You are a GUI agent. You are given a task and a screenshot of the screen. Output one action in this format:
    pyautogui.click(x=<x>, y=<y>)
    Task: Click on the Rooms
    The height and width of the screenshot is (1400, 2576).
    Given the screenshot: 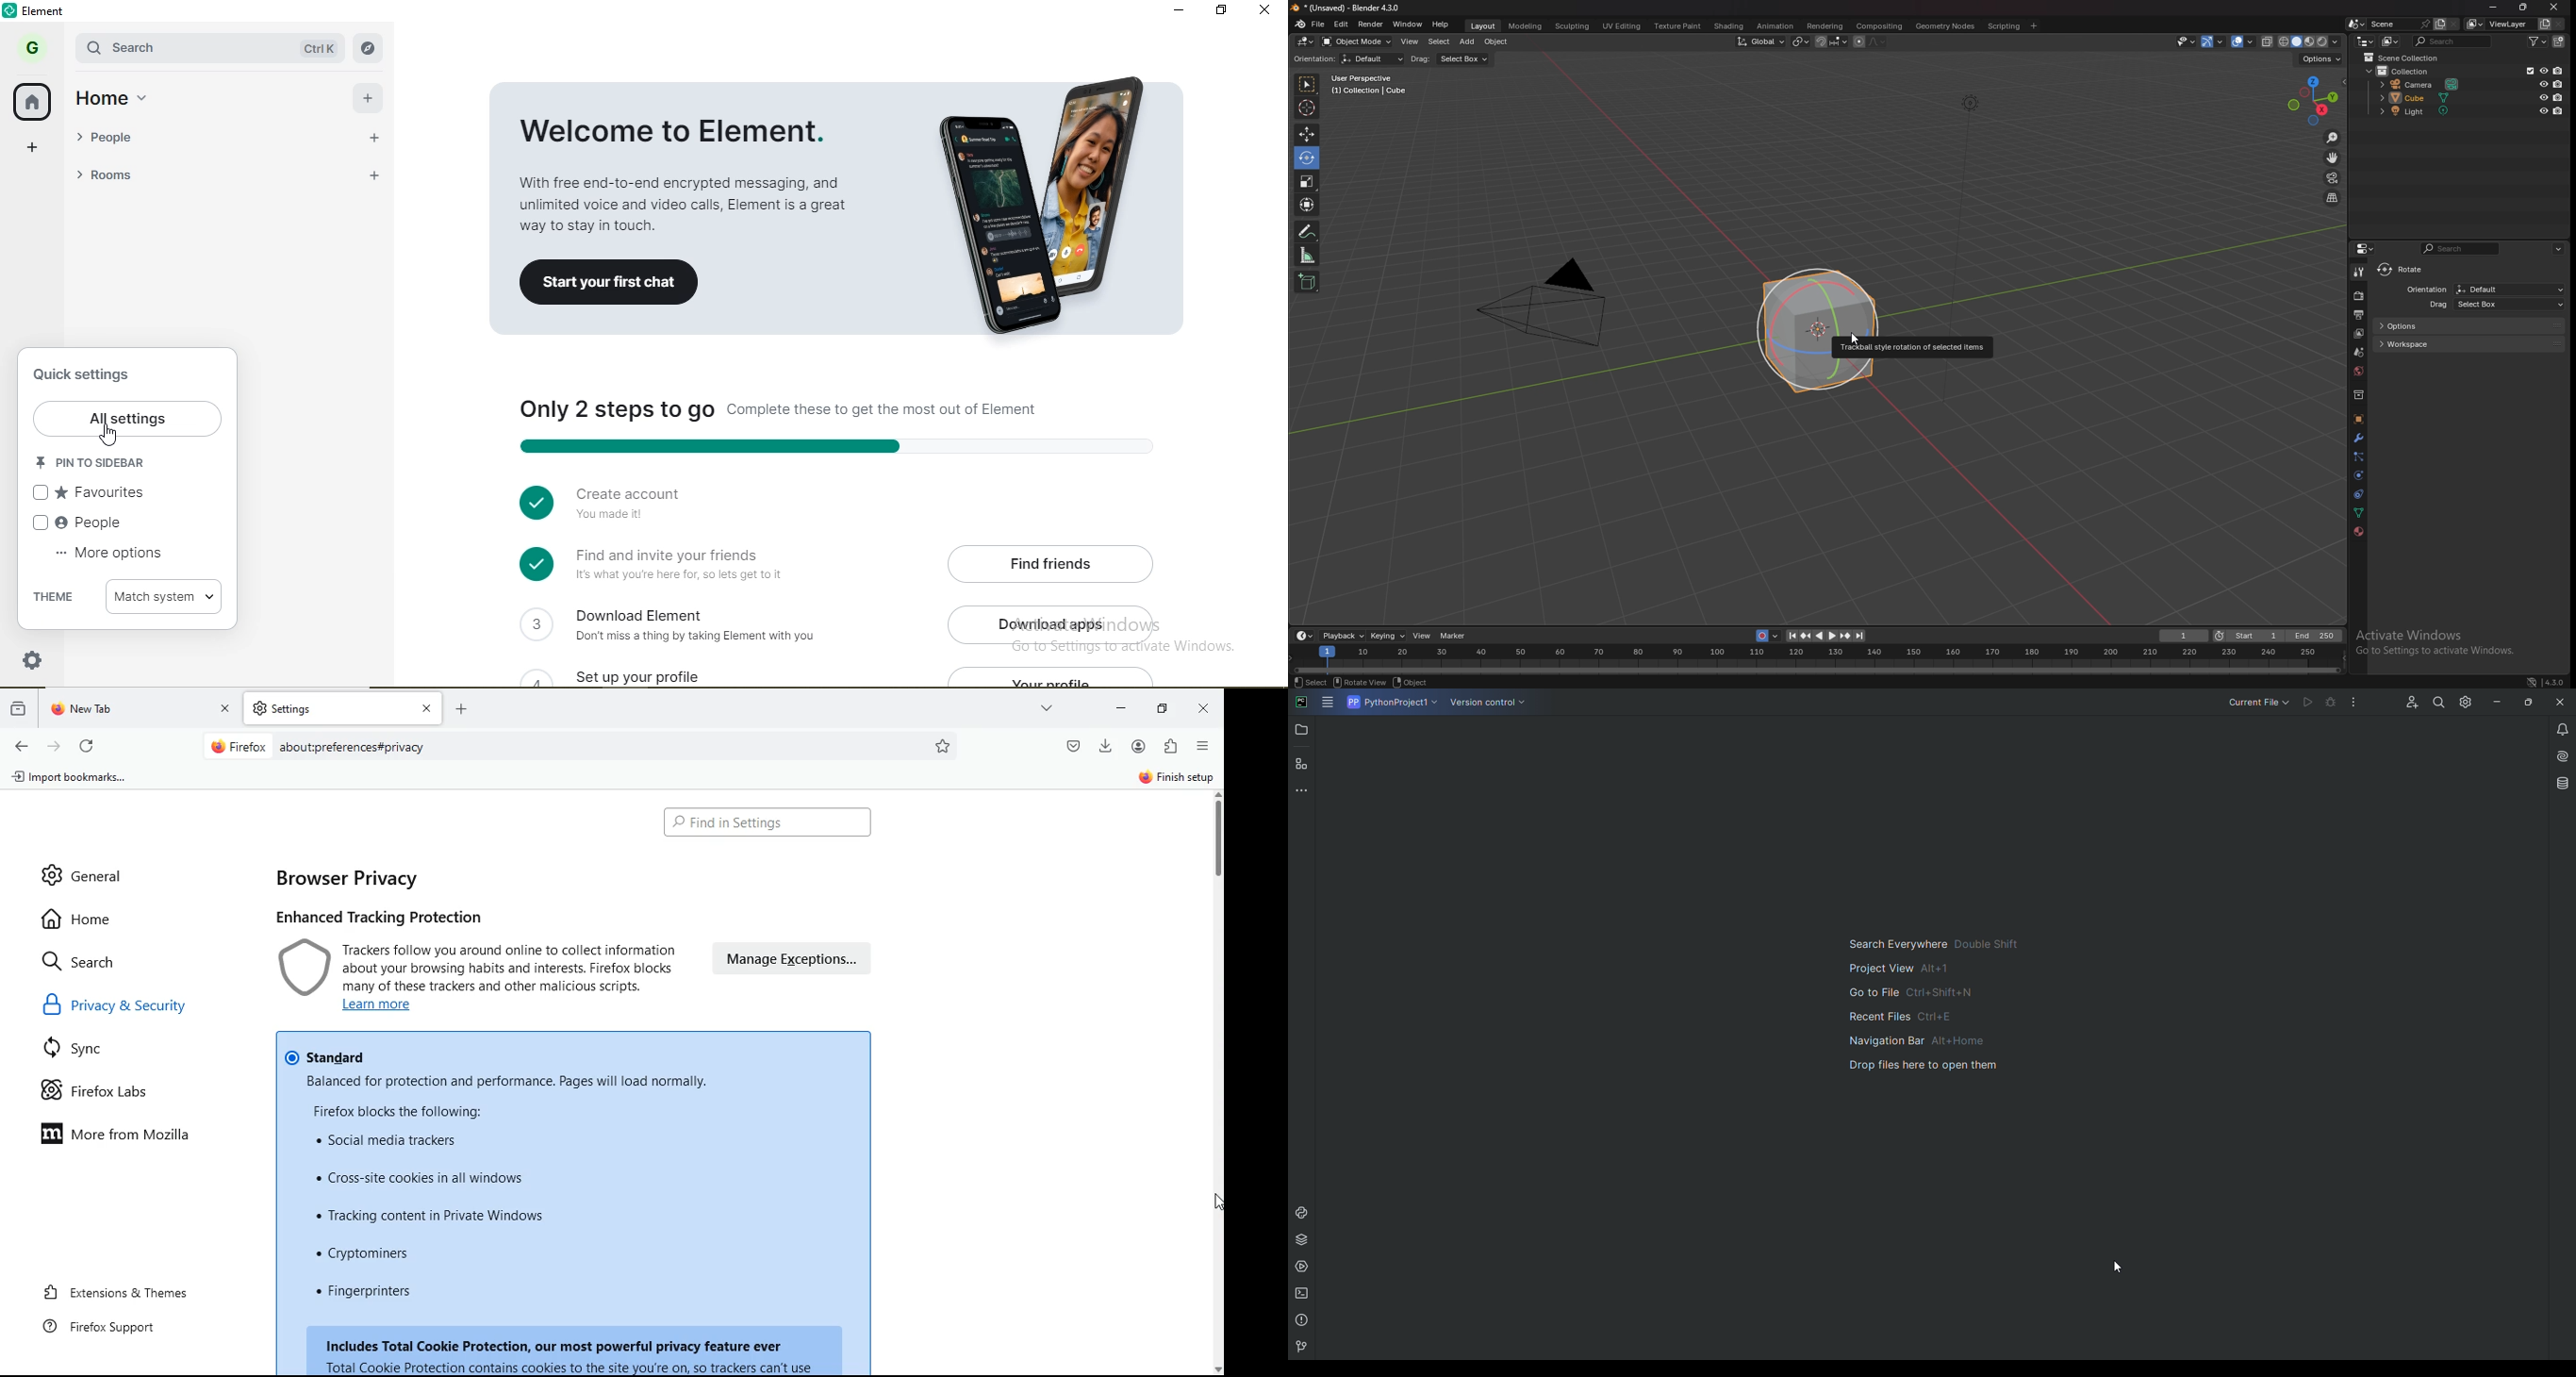 What is the action you would take?
    pyautogui.click(x=156, y=175)
    